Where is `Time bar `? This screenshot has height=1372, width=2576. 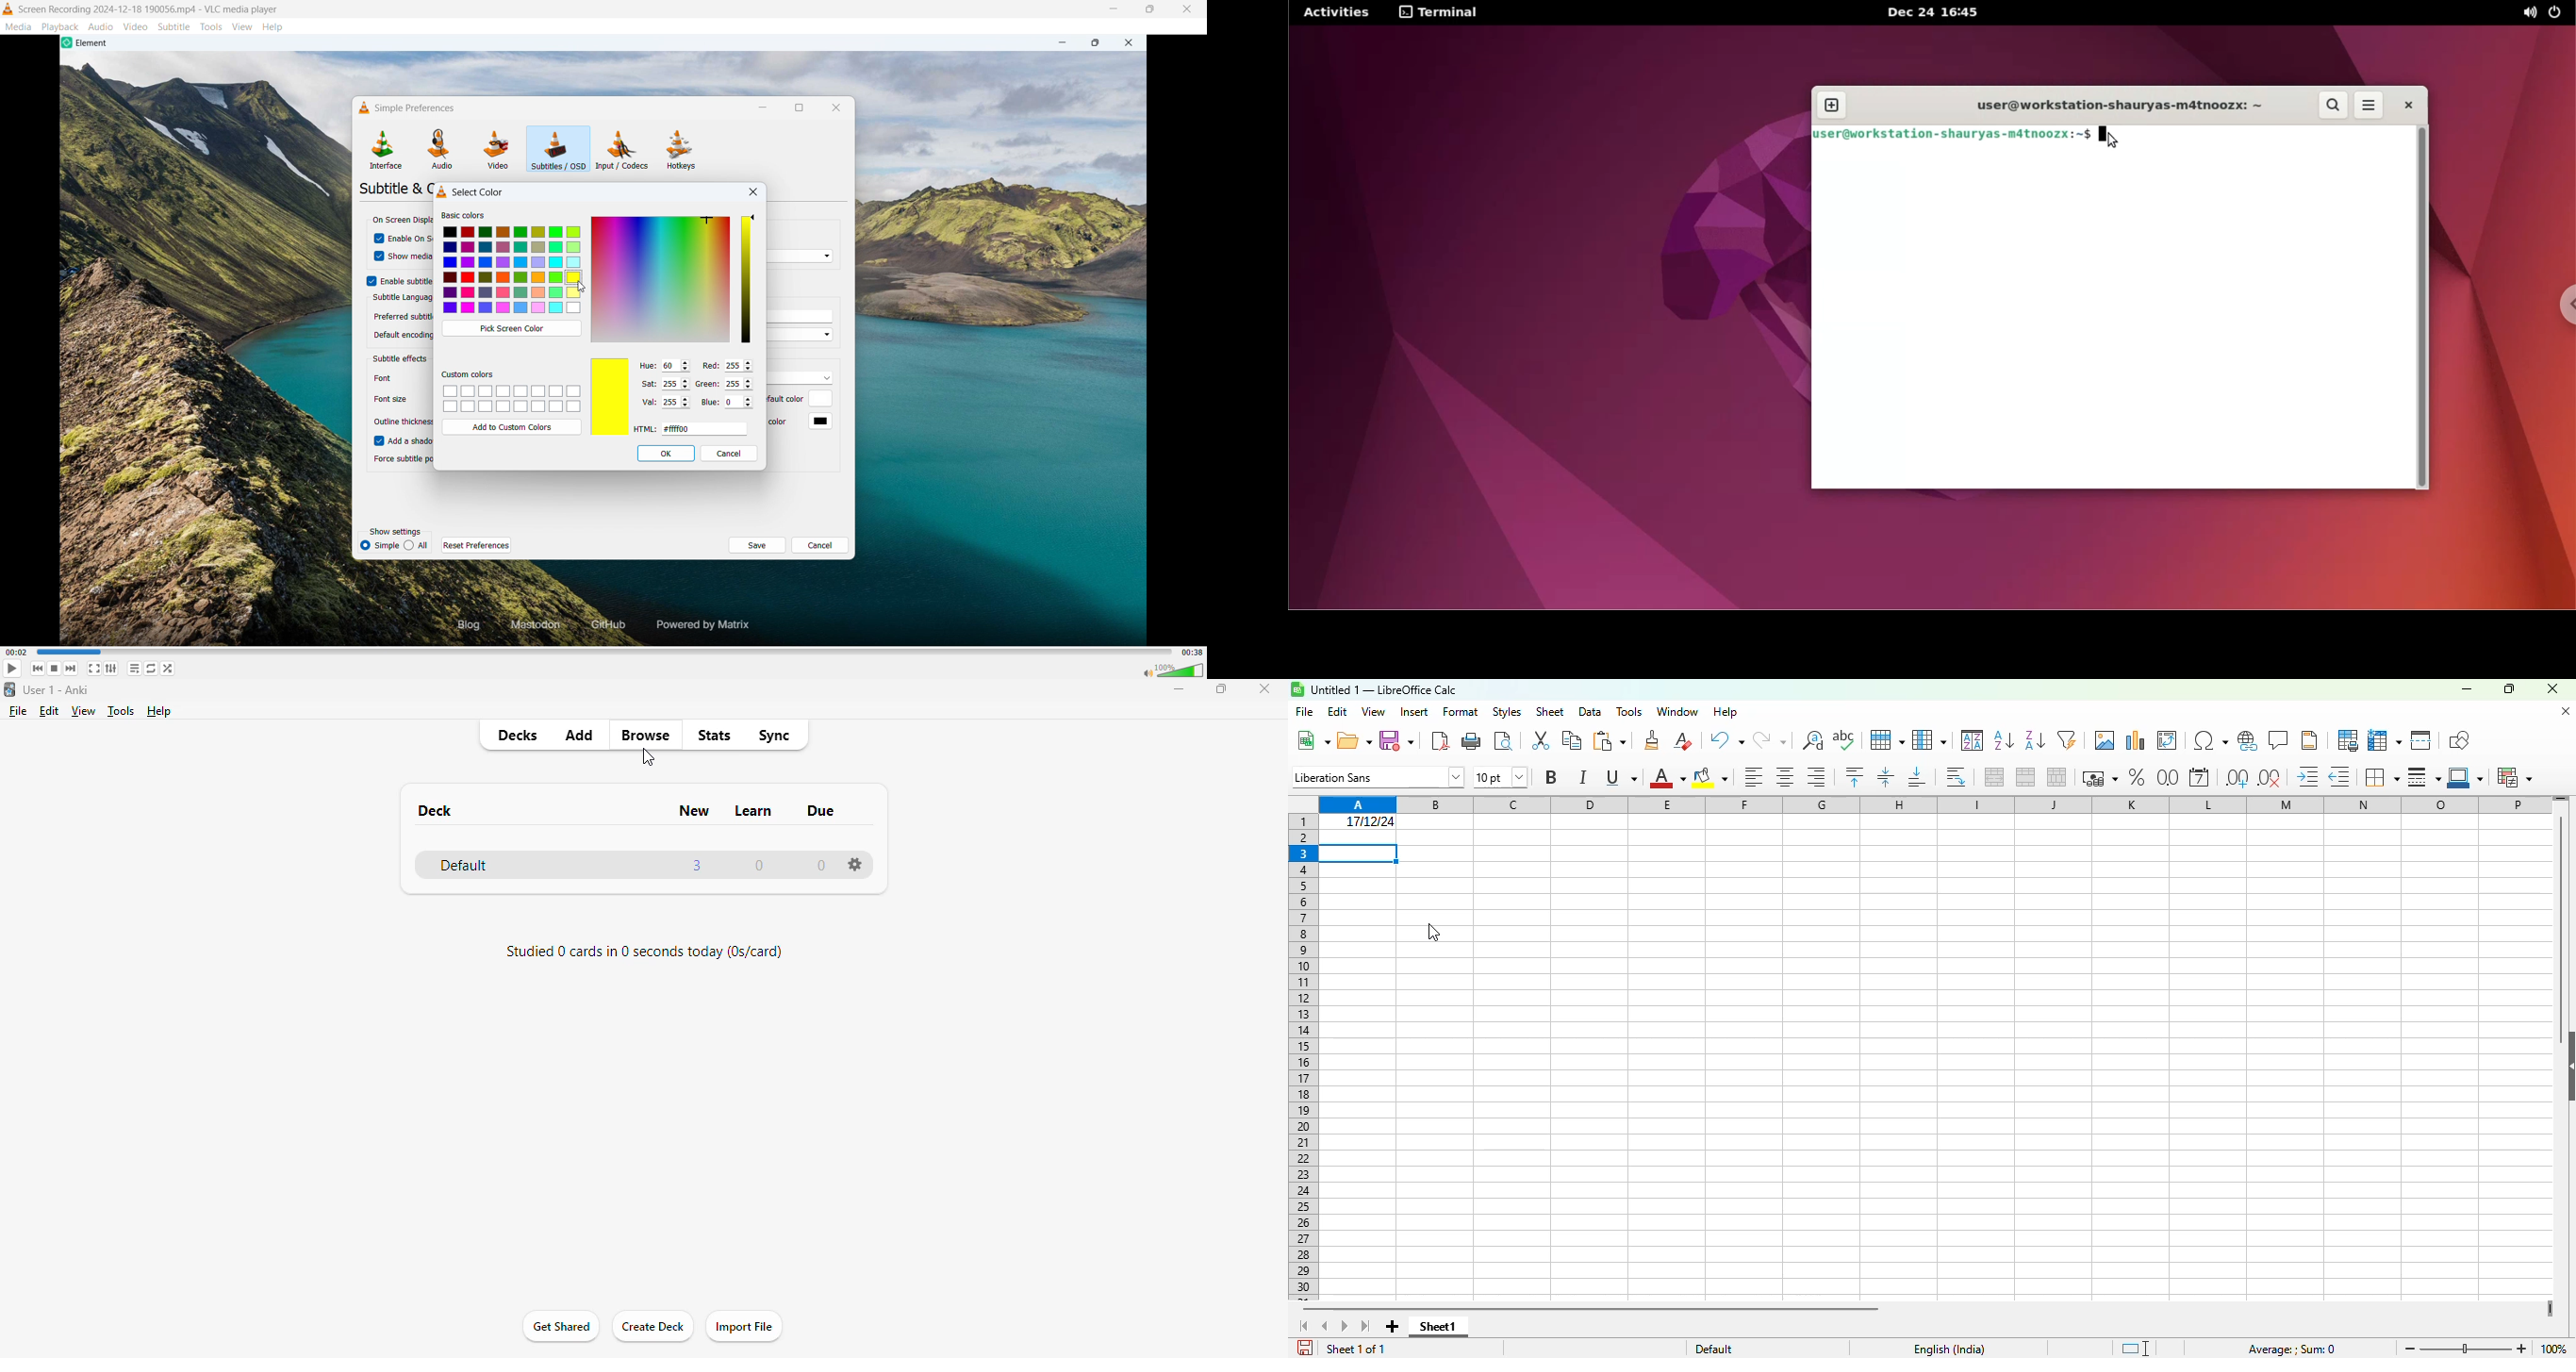
Time bar  is located at coordinates (607, 652).